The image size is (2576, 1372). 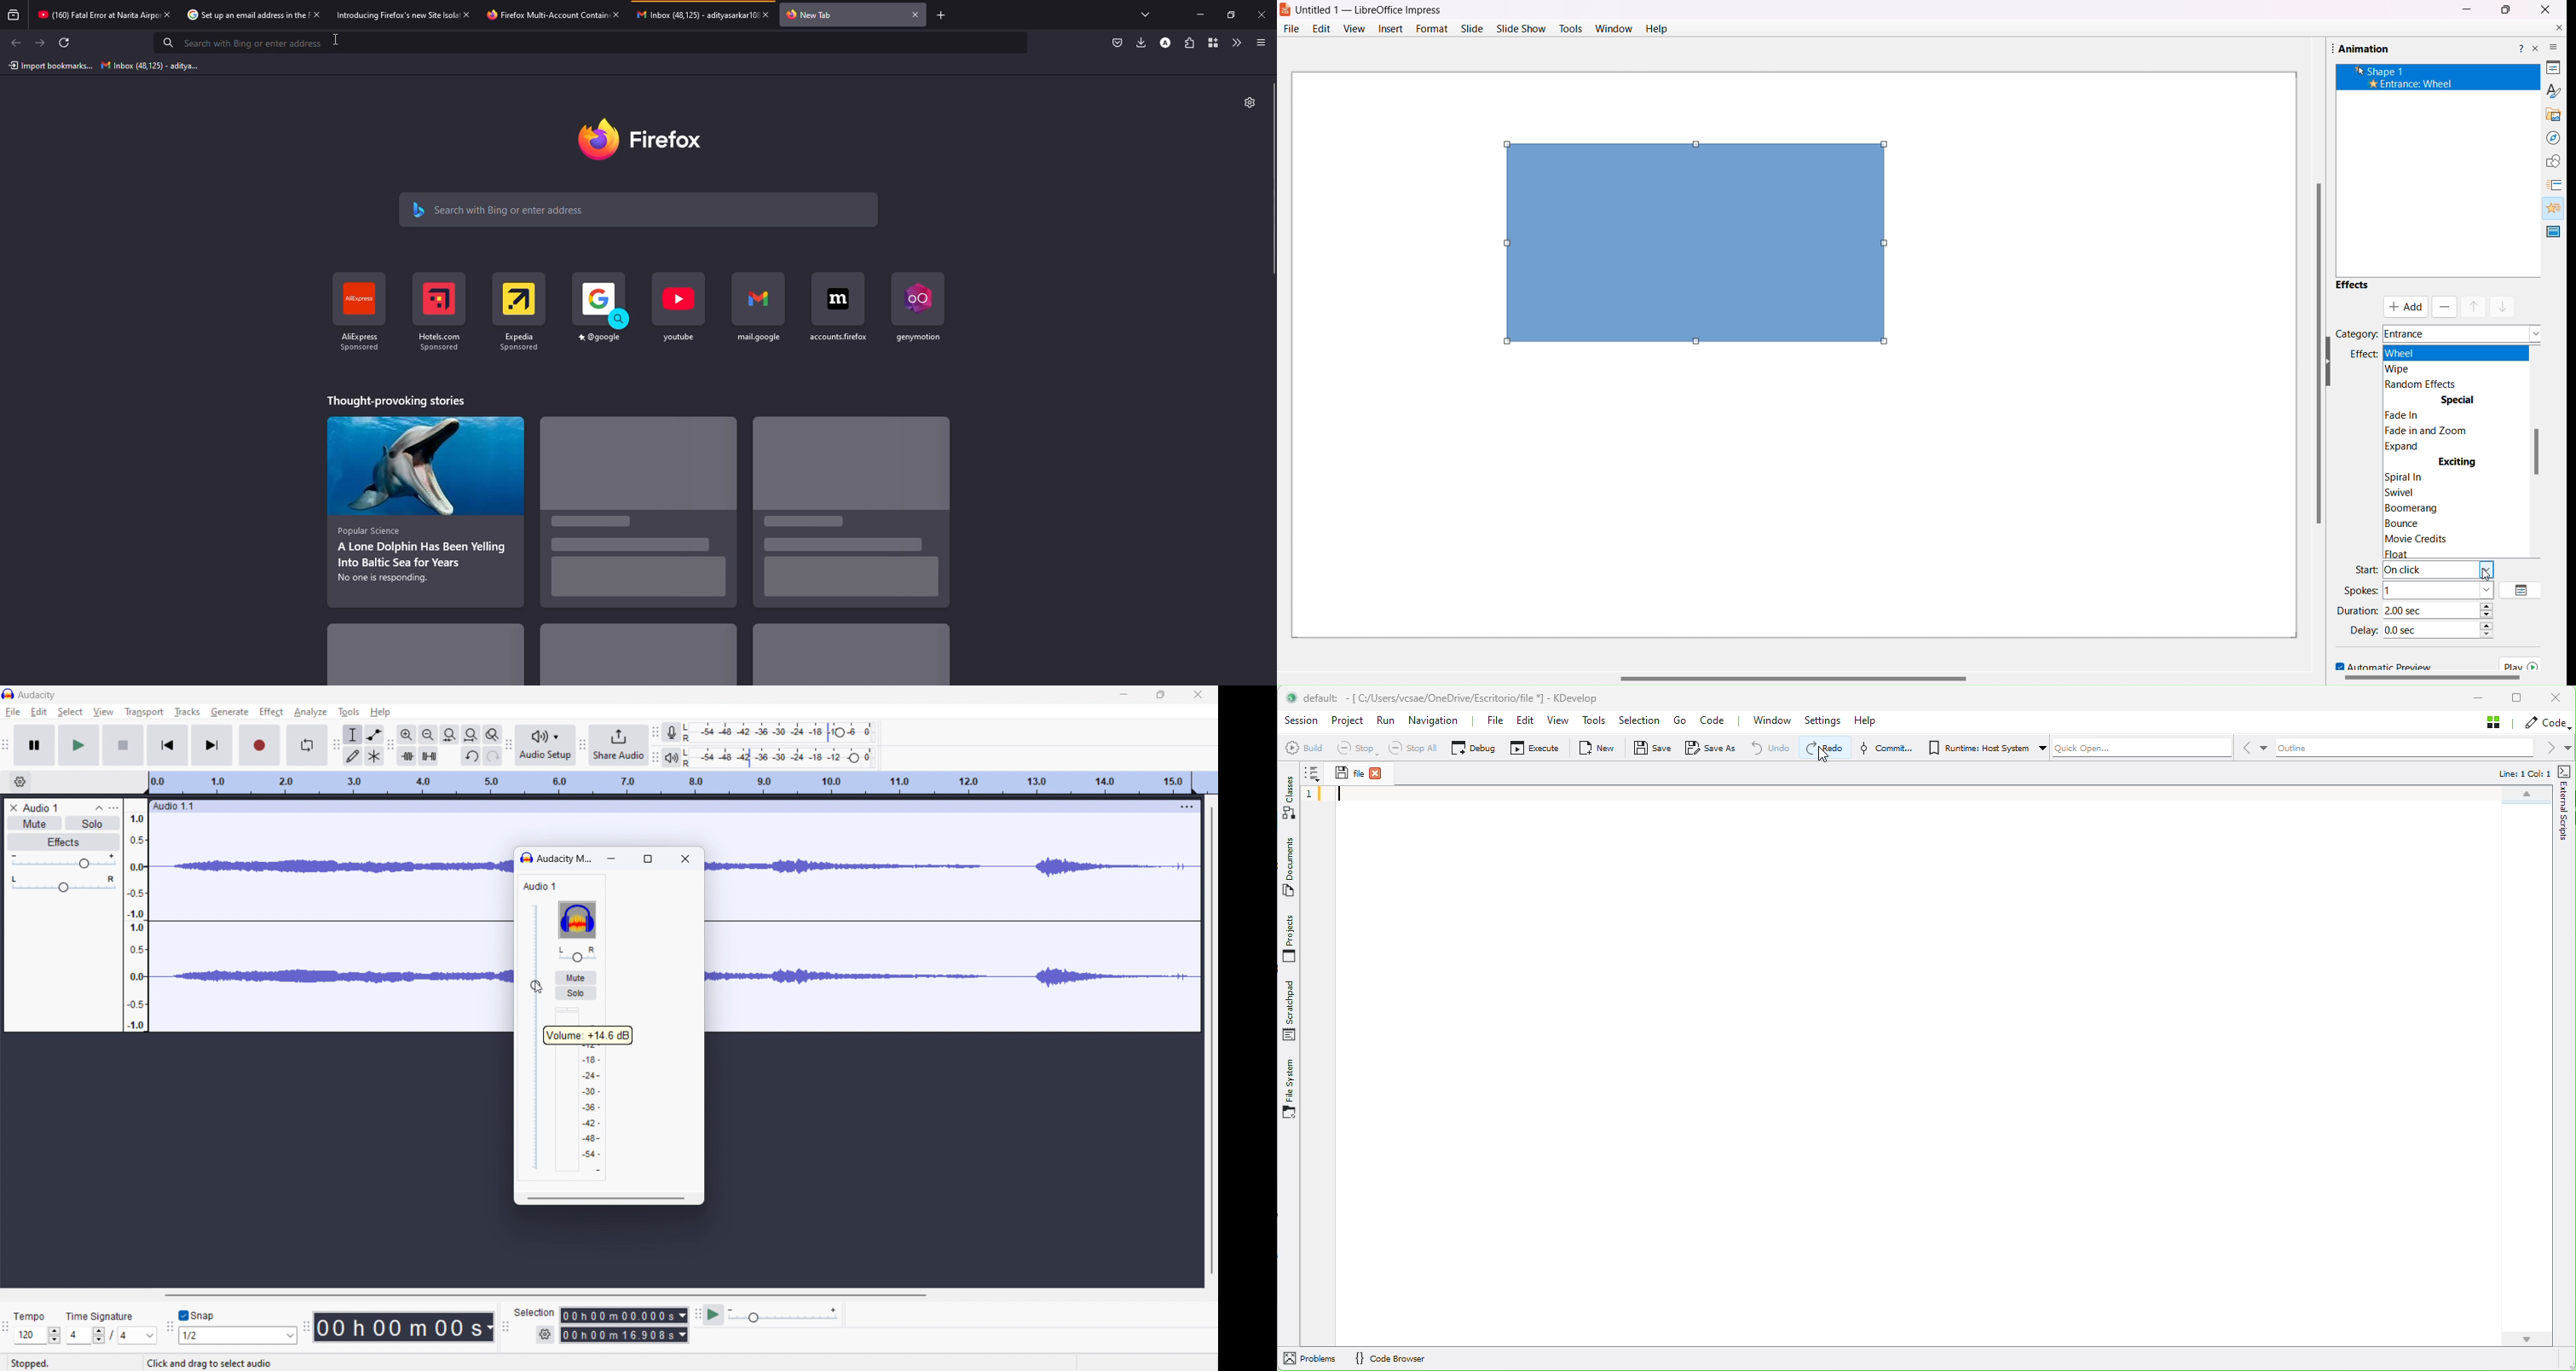 What do you see at coordinates (784, 1315) in the screenshot?
I see `playback speed` at bounding box center [784, 1315].